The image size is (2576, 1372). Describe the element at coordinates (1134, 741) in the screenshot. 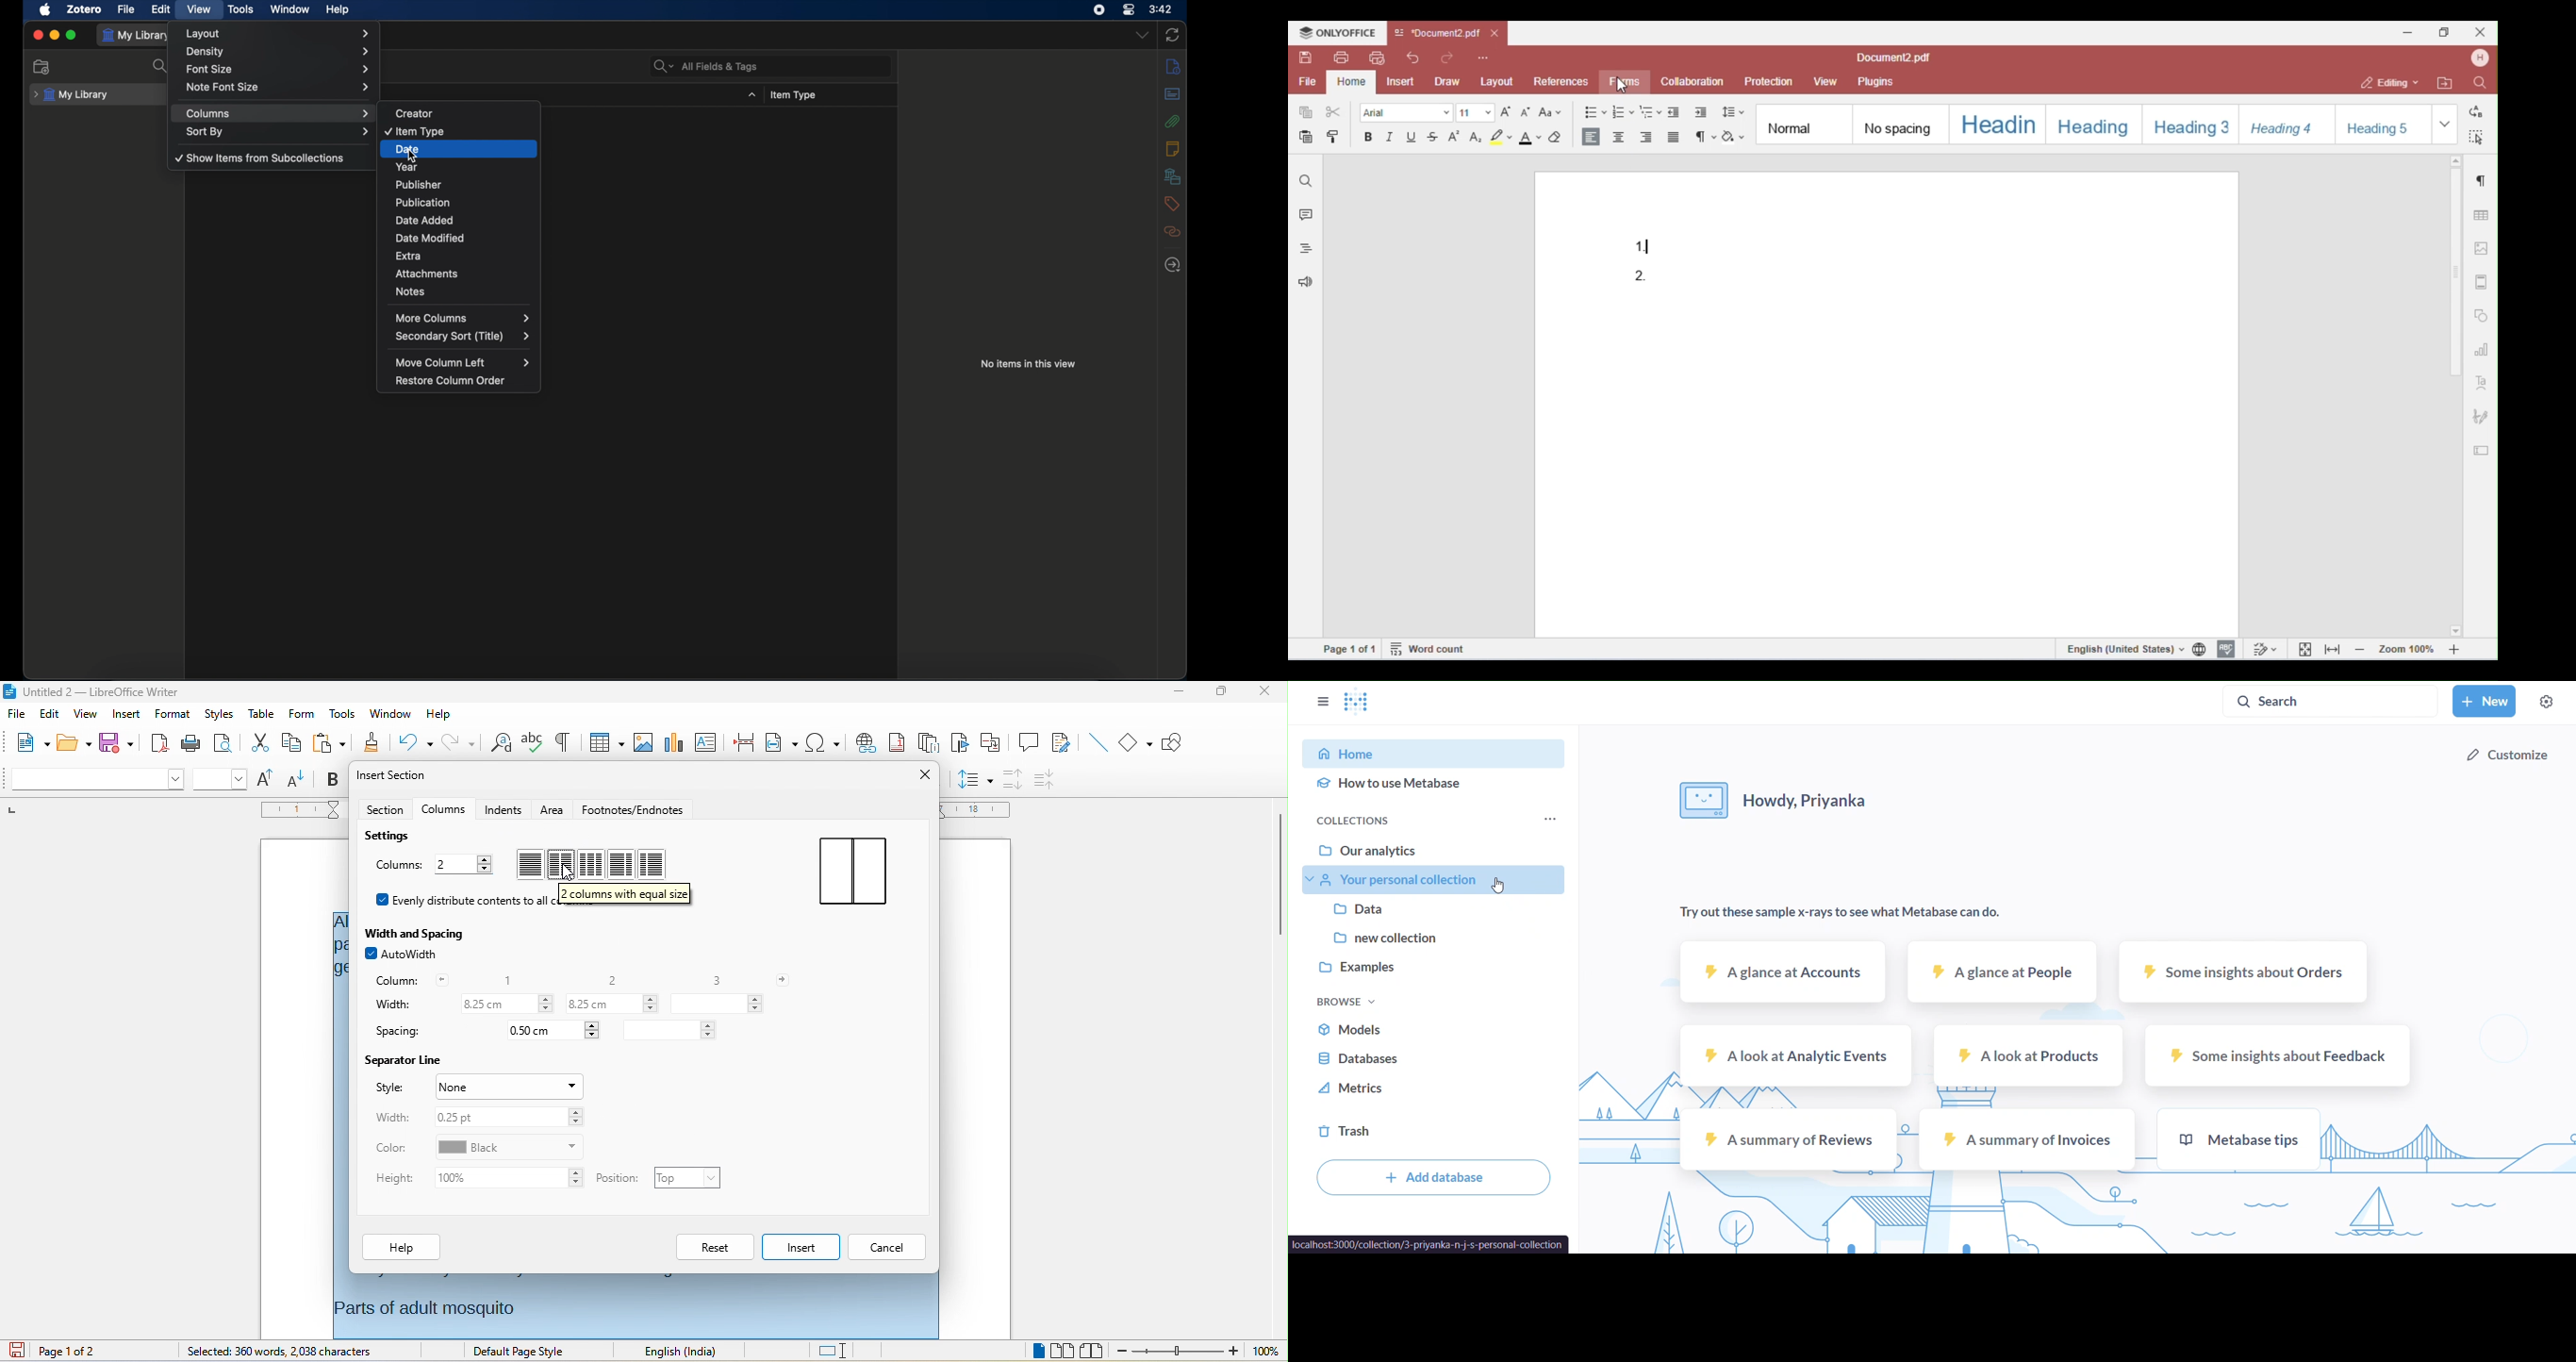

I see `basic shape` at that location.